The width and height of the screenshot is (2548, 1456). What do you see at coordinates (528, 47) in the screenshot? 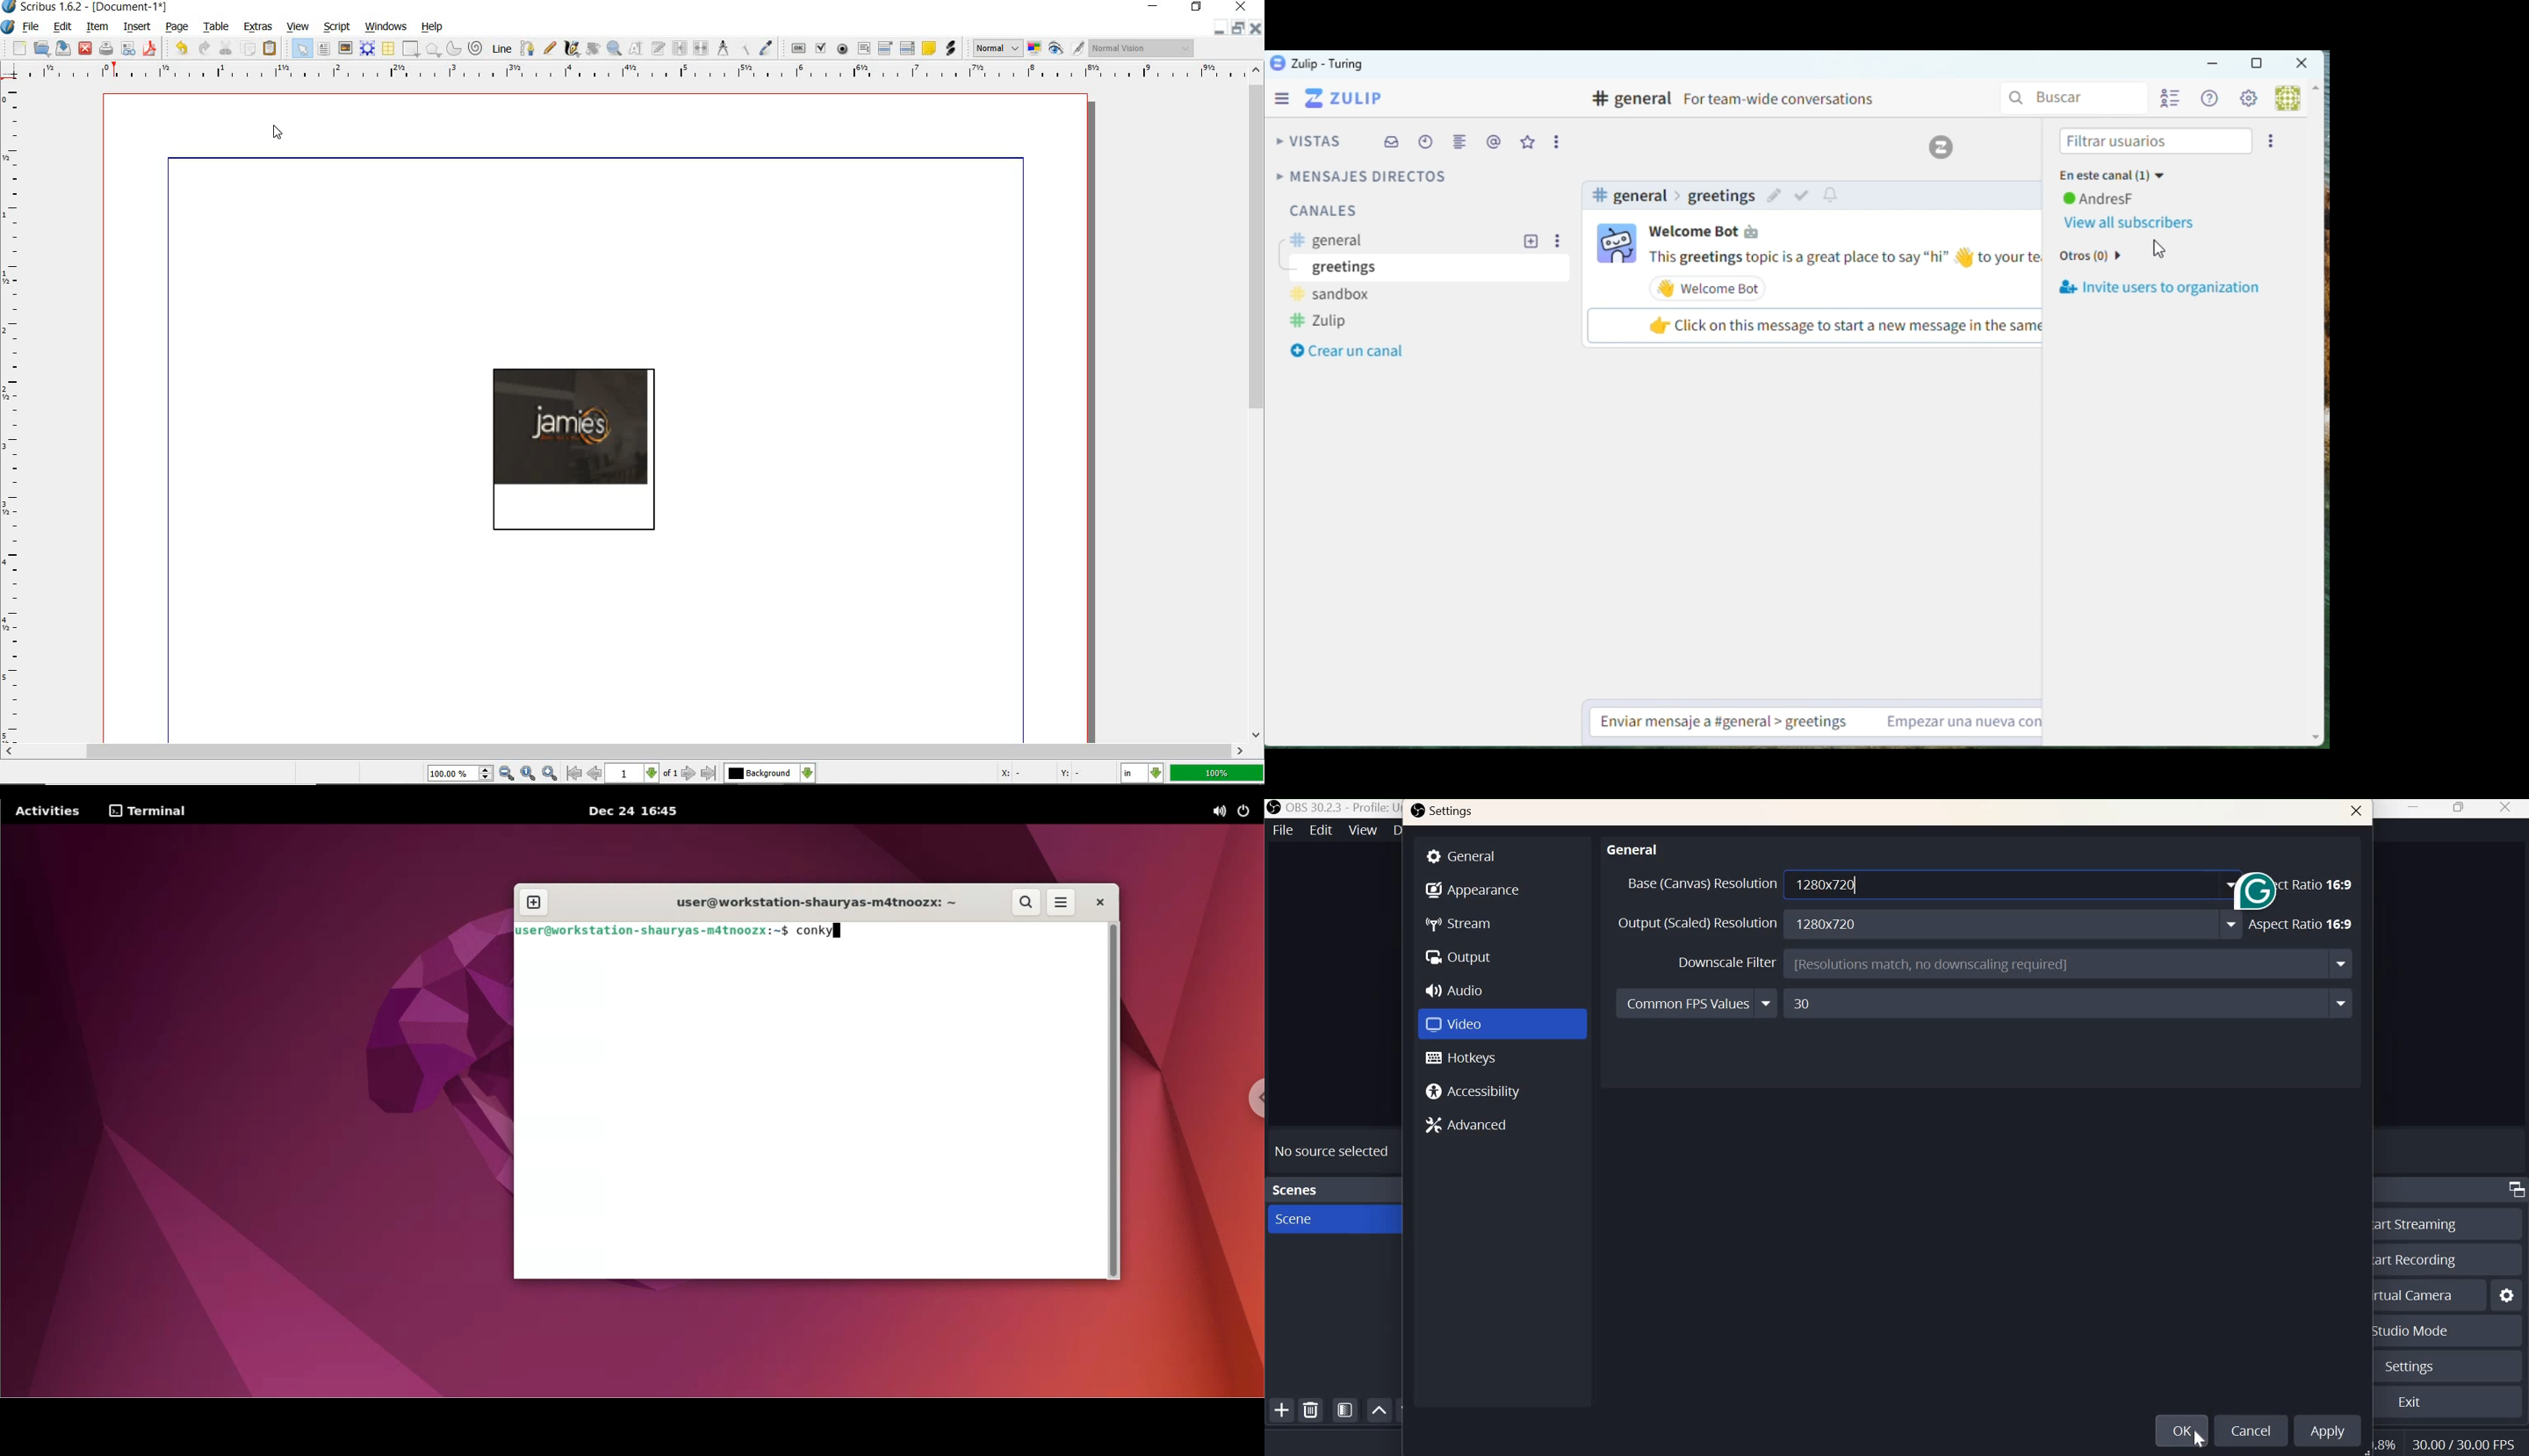
I see `Bezier curve` at bounding box center [528, 47].